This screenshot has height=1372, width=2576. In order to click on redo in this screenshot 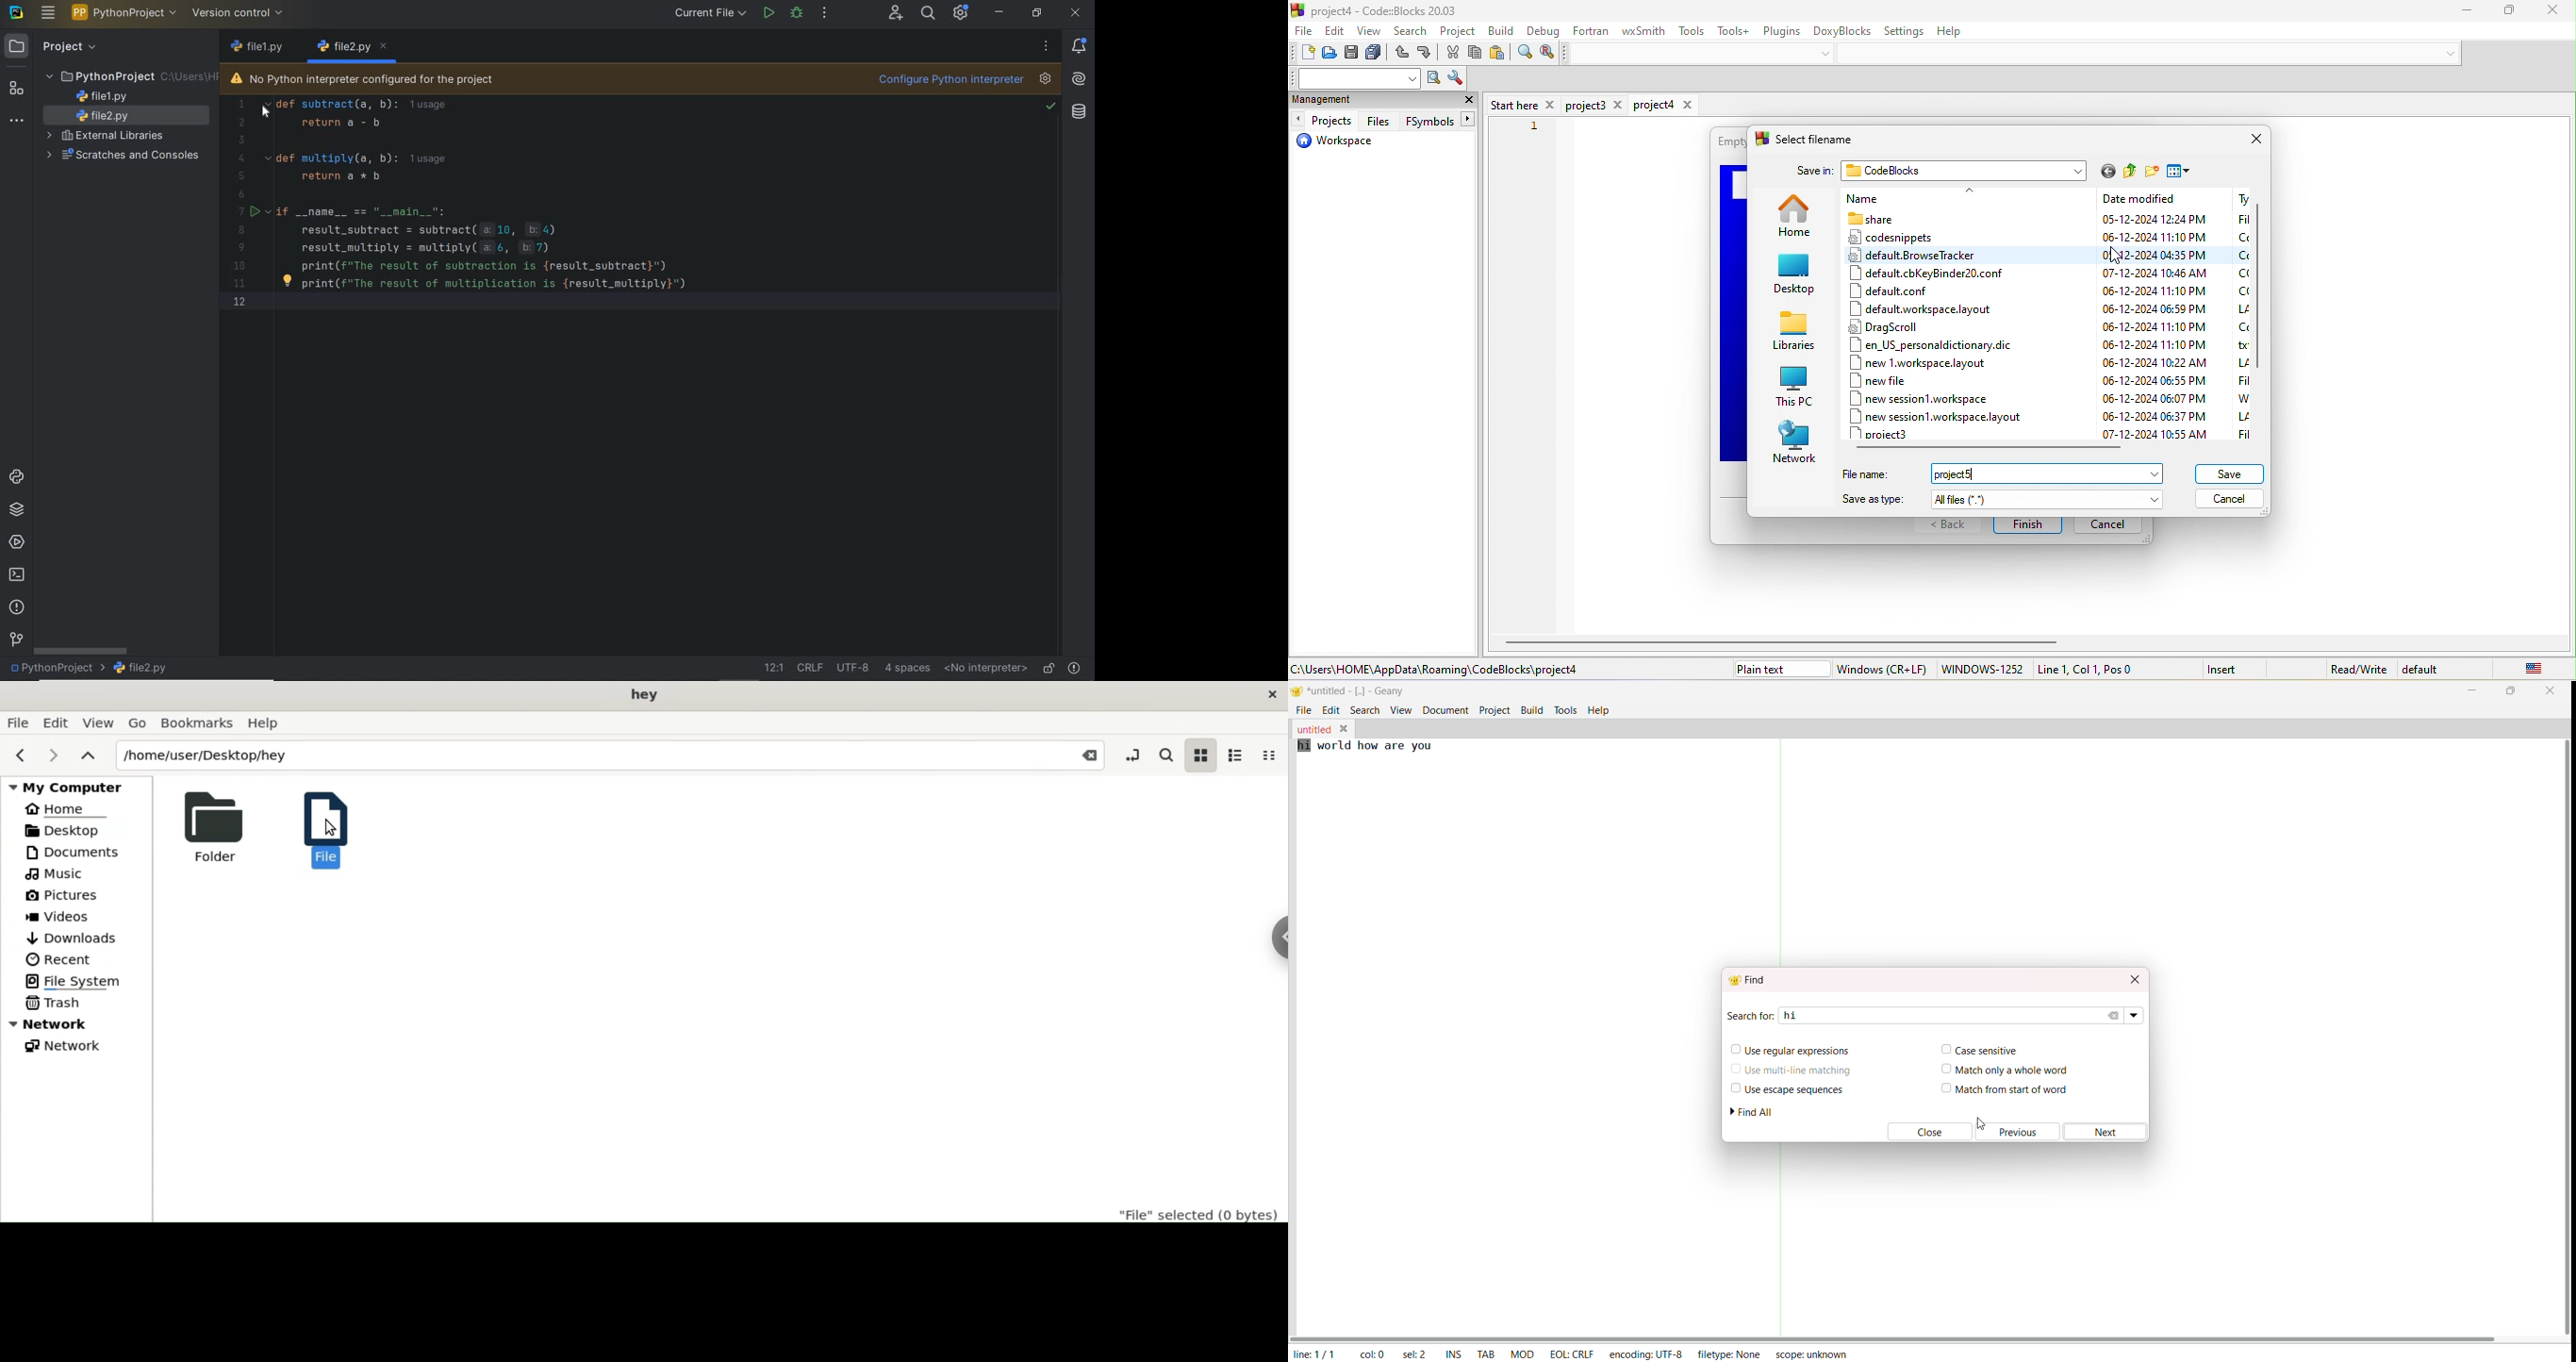, I will do `click(1427, 55)`.